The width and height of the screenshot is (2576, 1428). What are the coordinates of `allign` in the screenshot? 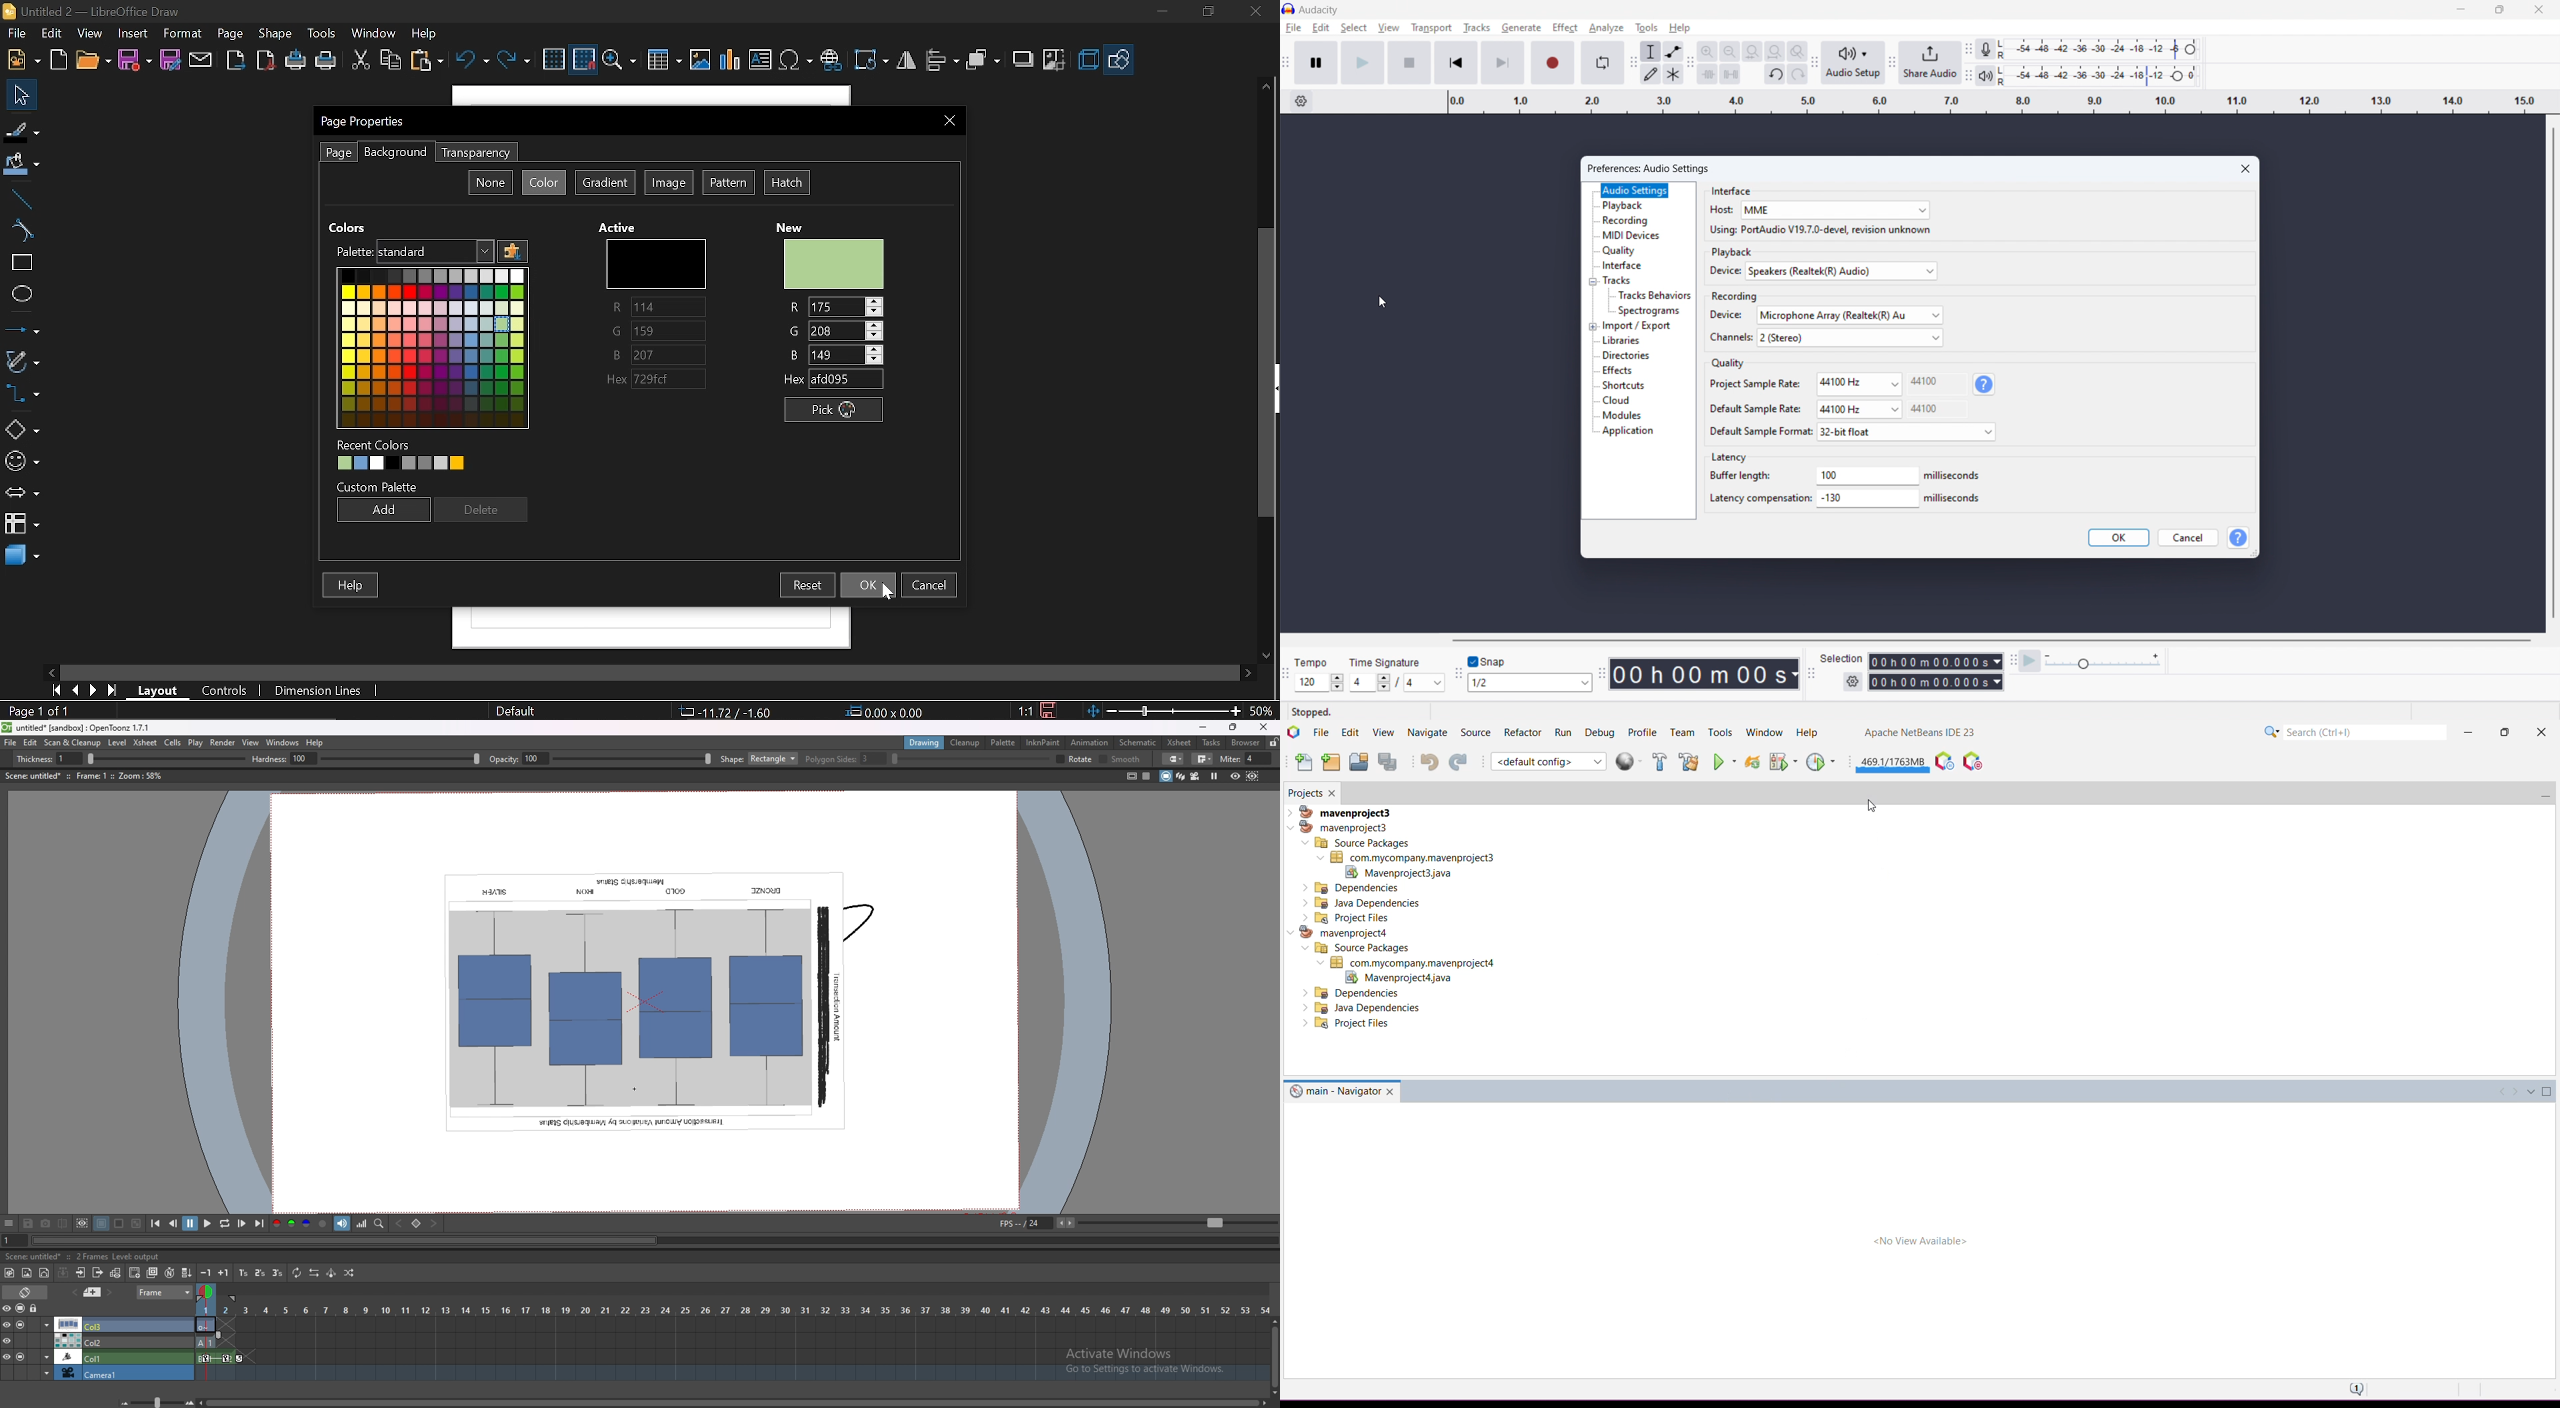 It's located at (942, 62).